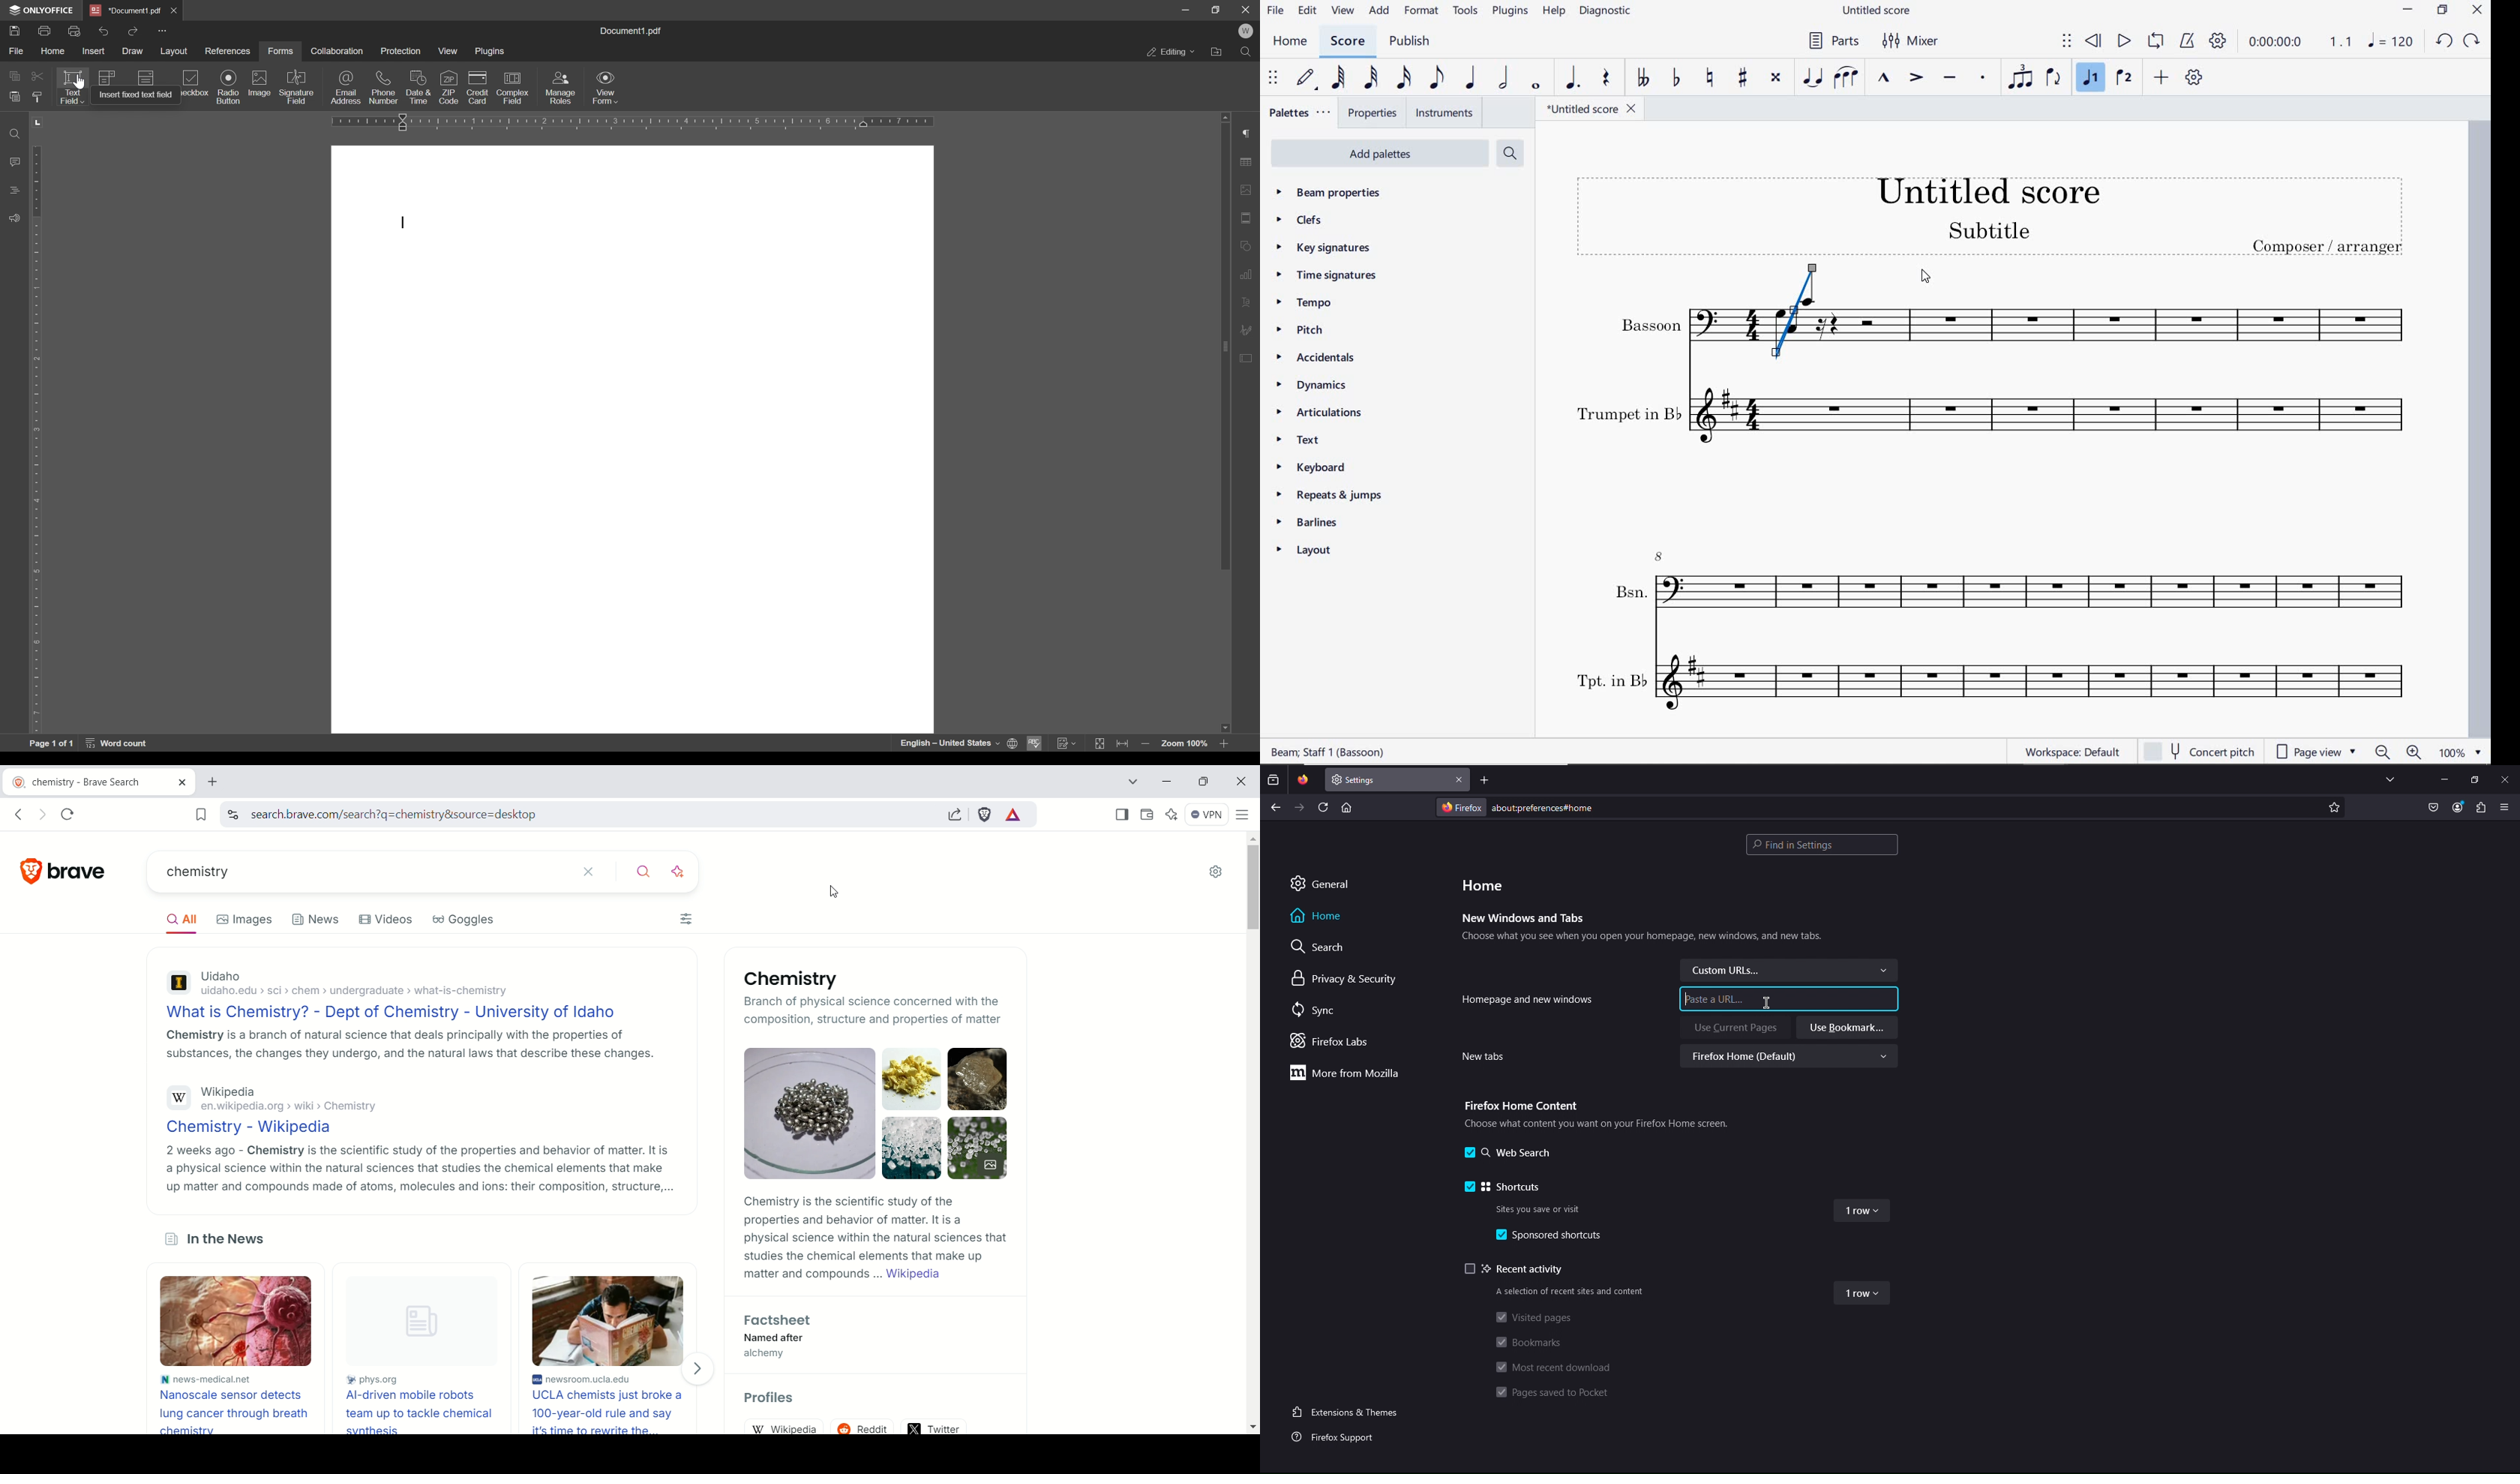 The image size is (2520, 1484). Describe the element at coordinates (562, 87) in the screenshot. I see `manage roles` at that location.